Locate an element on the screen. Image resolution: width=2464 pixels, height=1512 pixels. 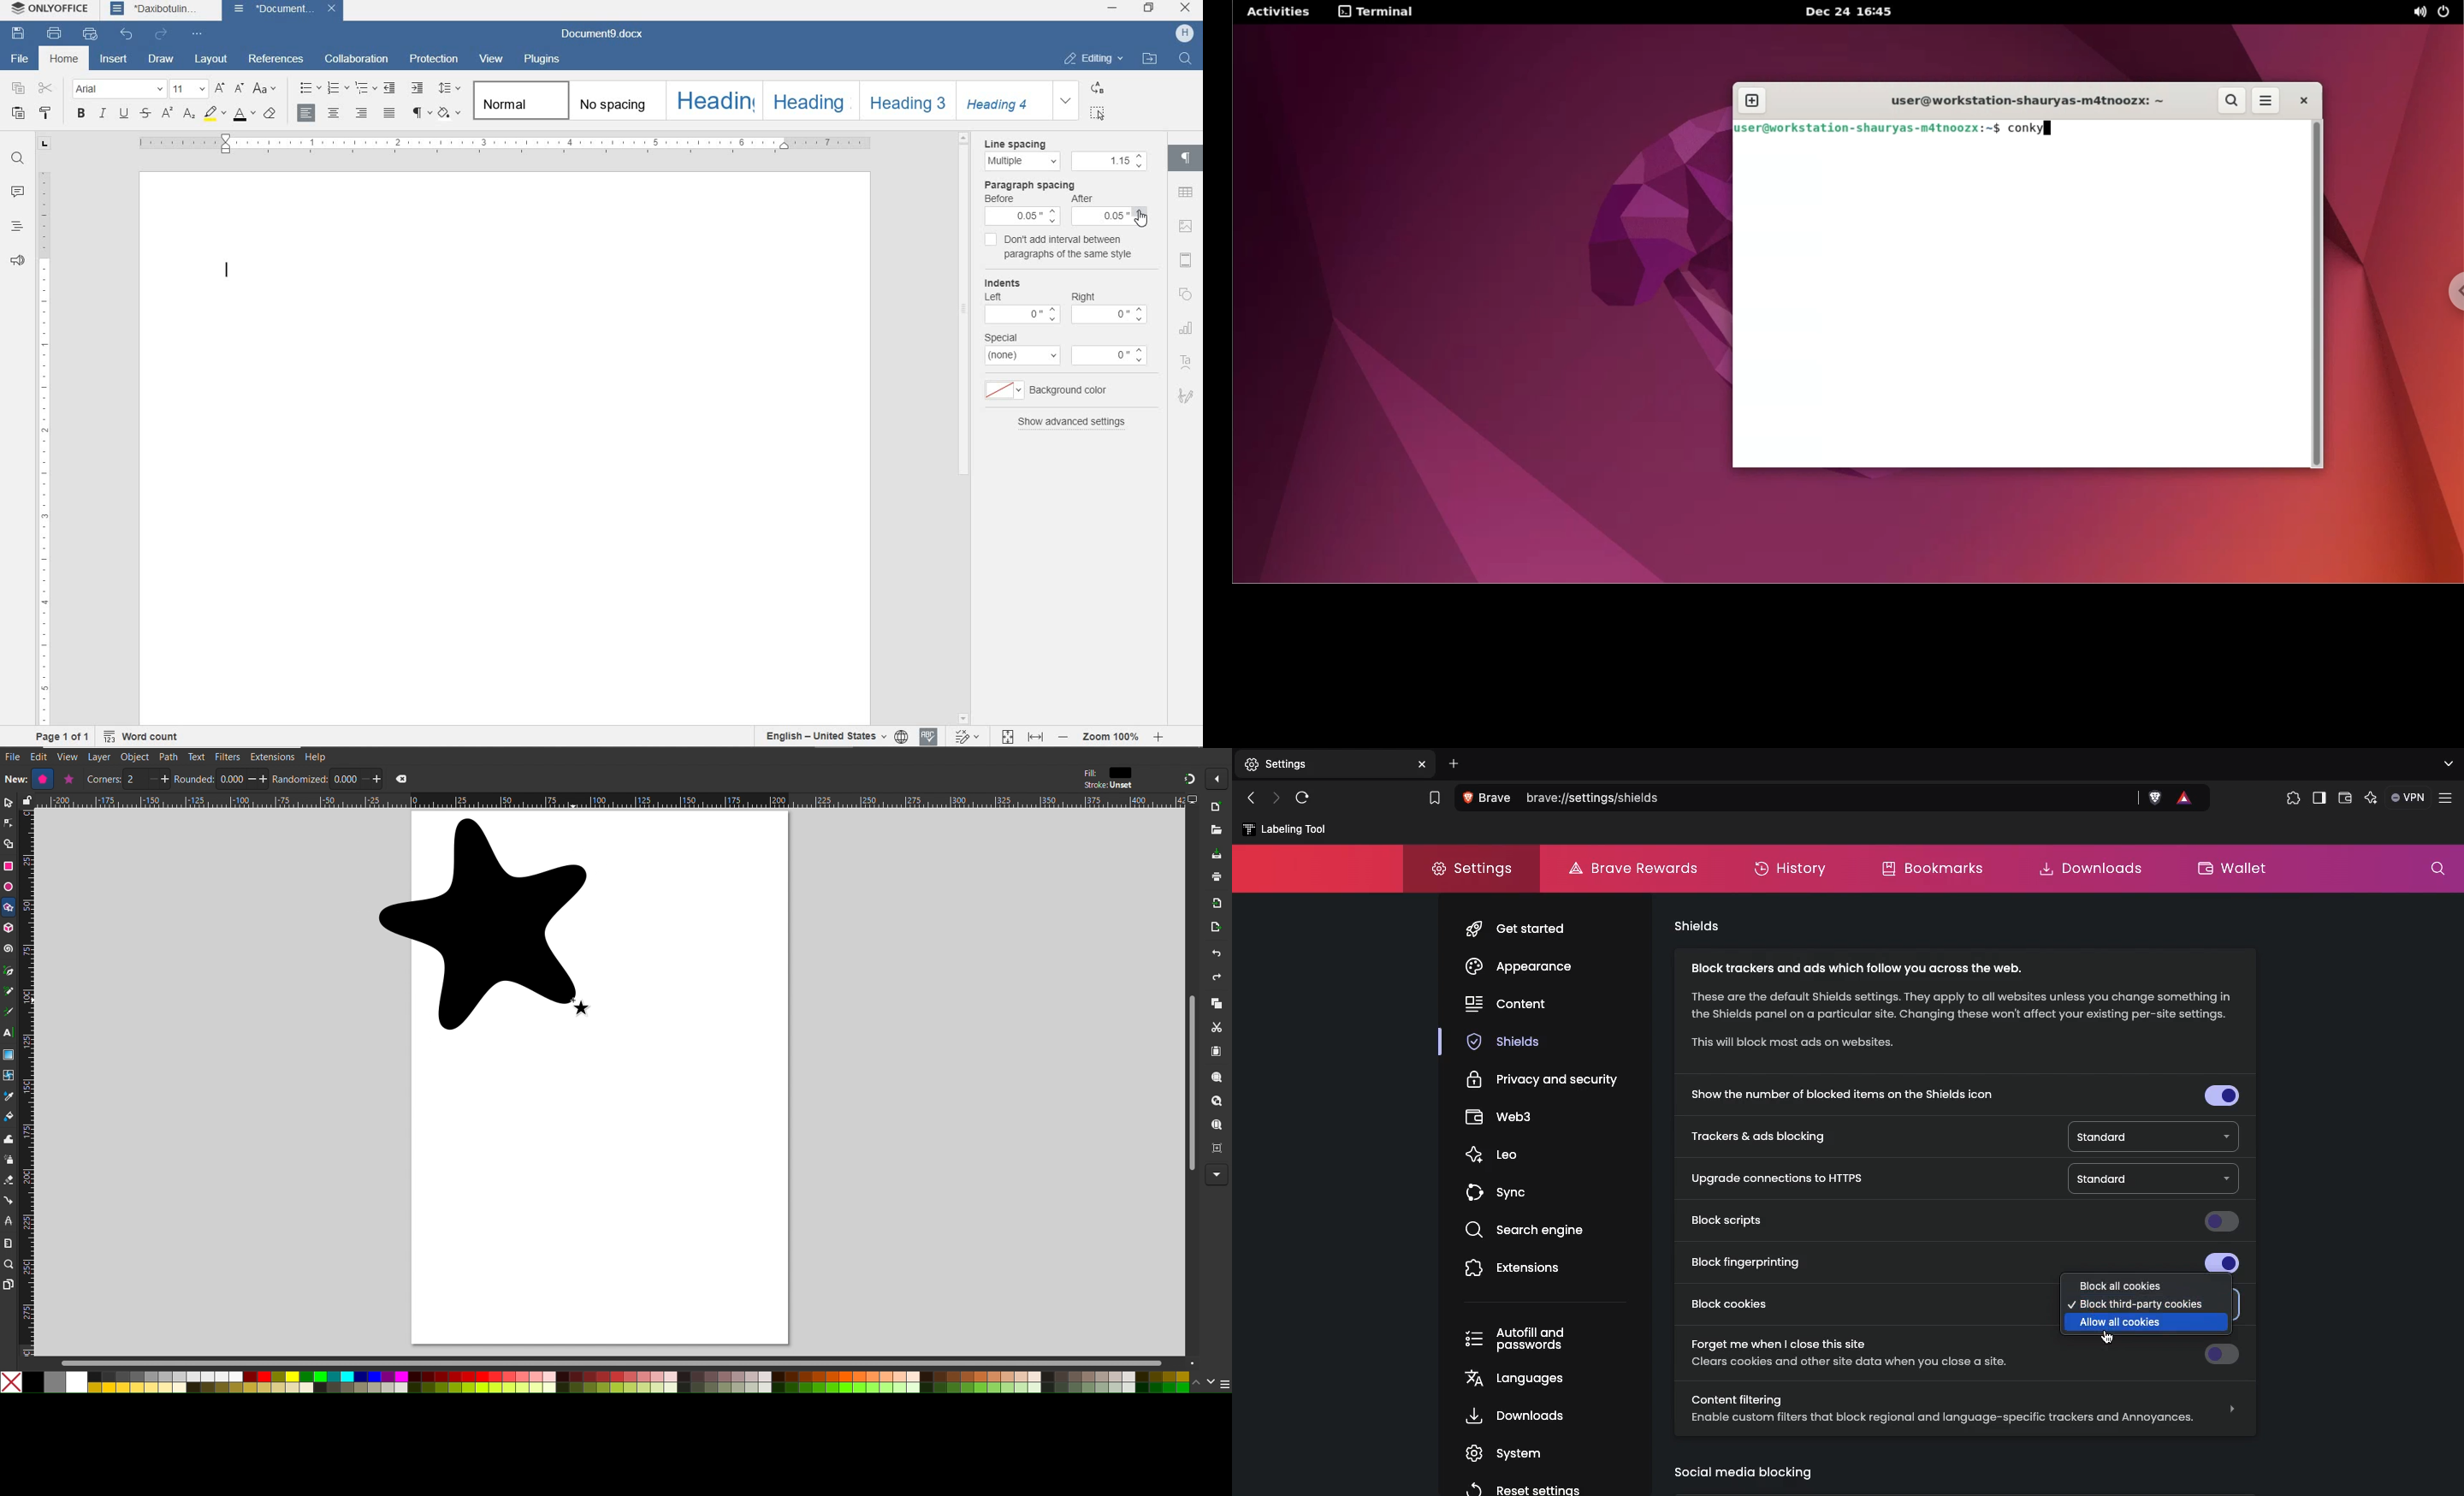
brave shields is located at coordinates (2152, 797).